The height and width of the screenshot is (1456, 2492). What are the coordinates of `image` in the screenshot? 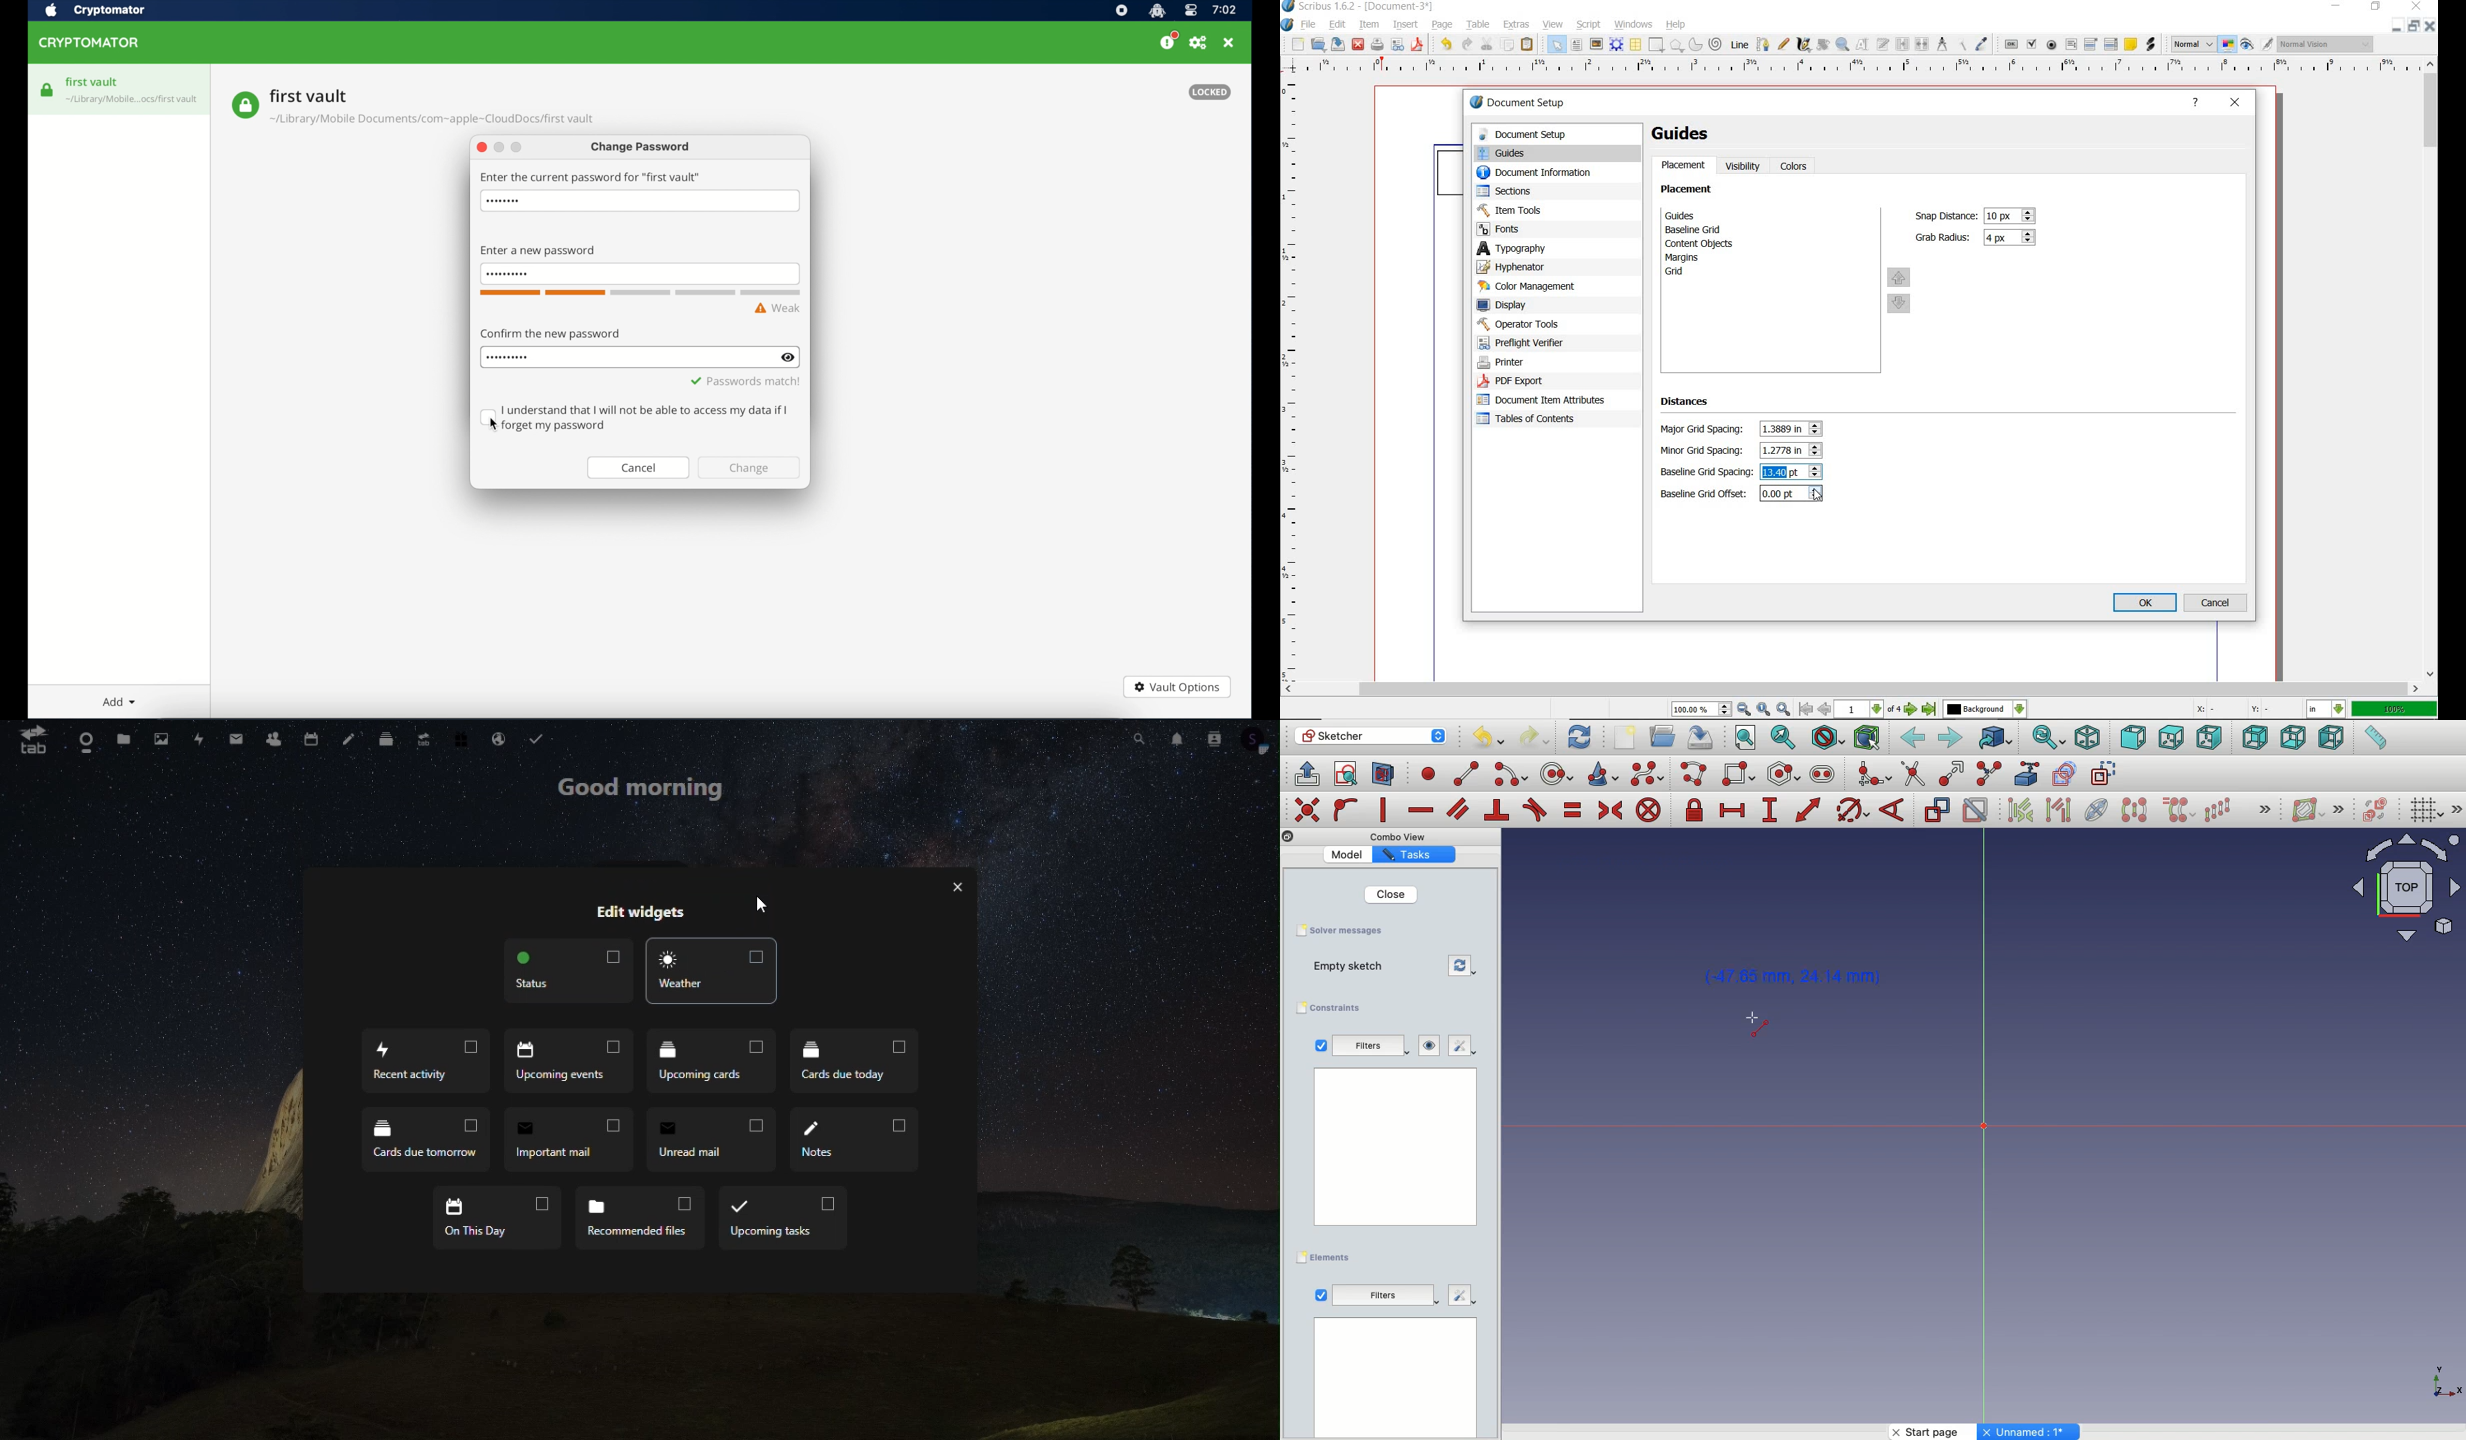 It's located at (160, 739).